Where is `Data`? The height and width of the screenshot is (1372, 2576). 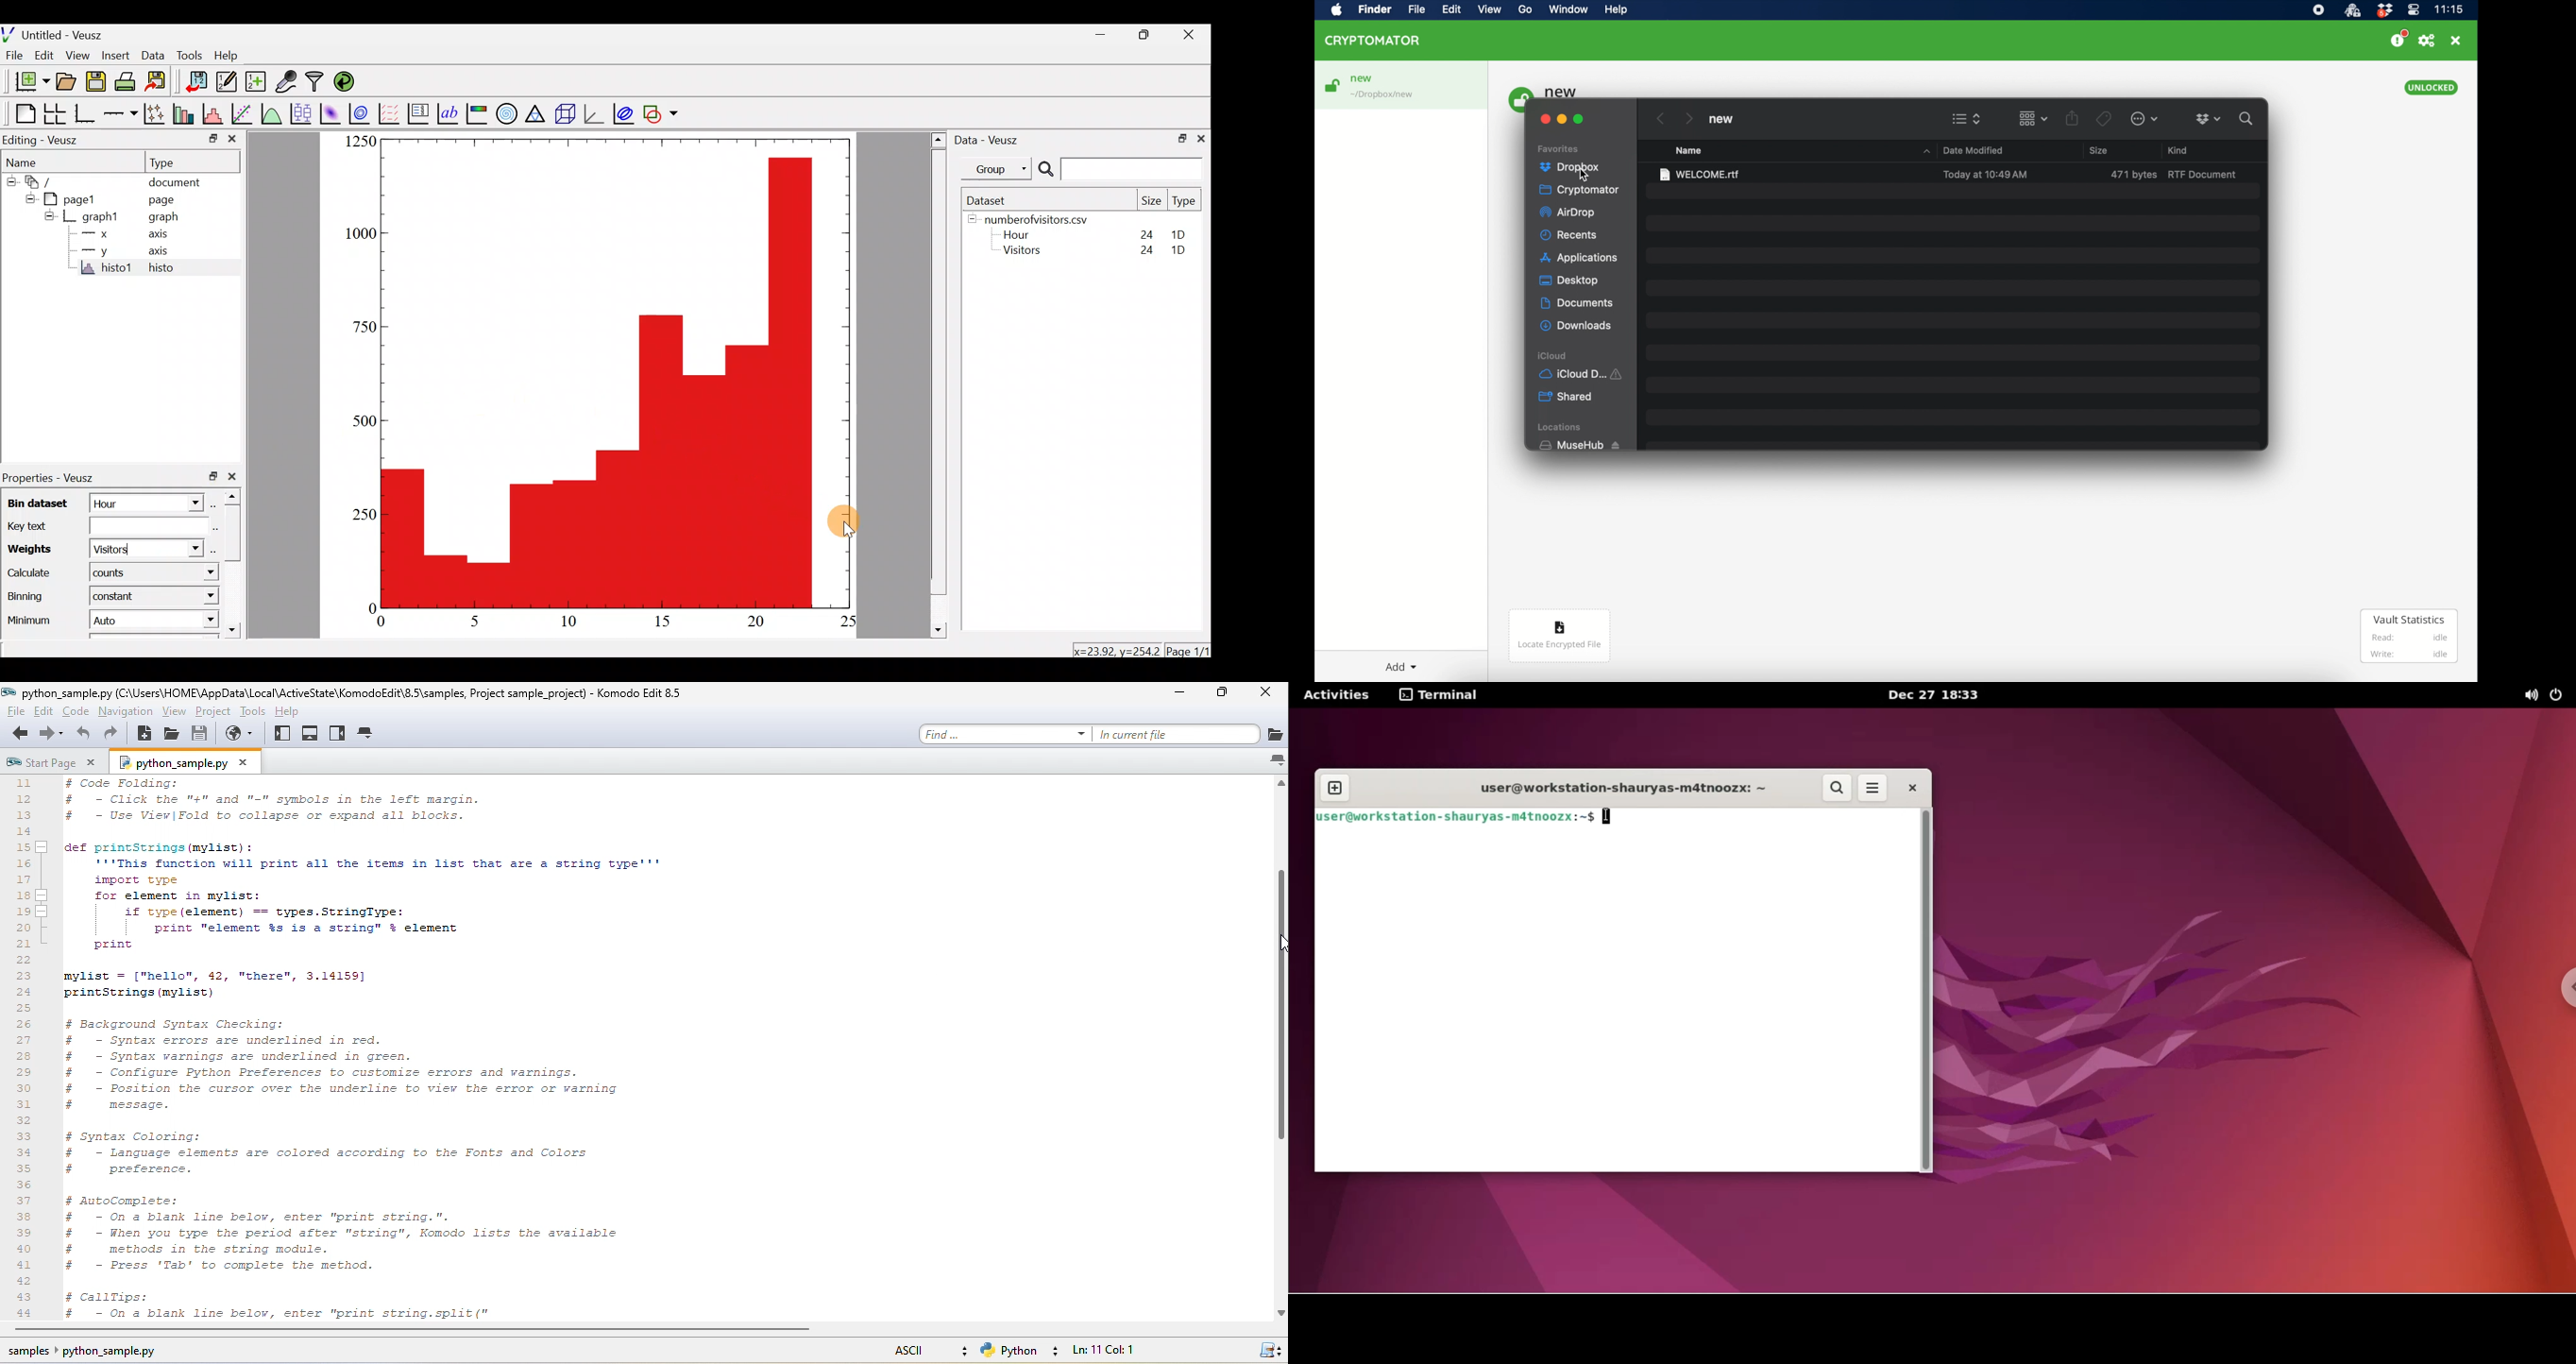 Data is located at coordinates (152, 54).